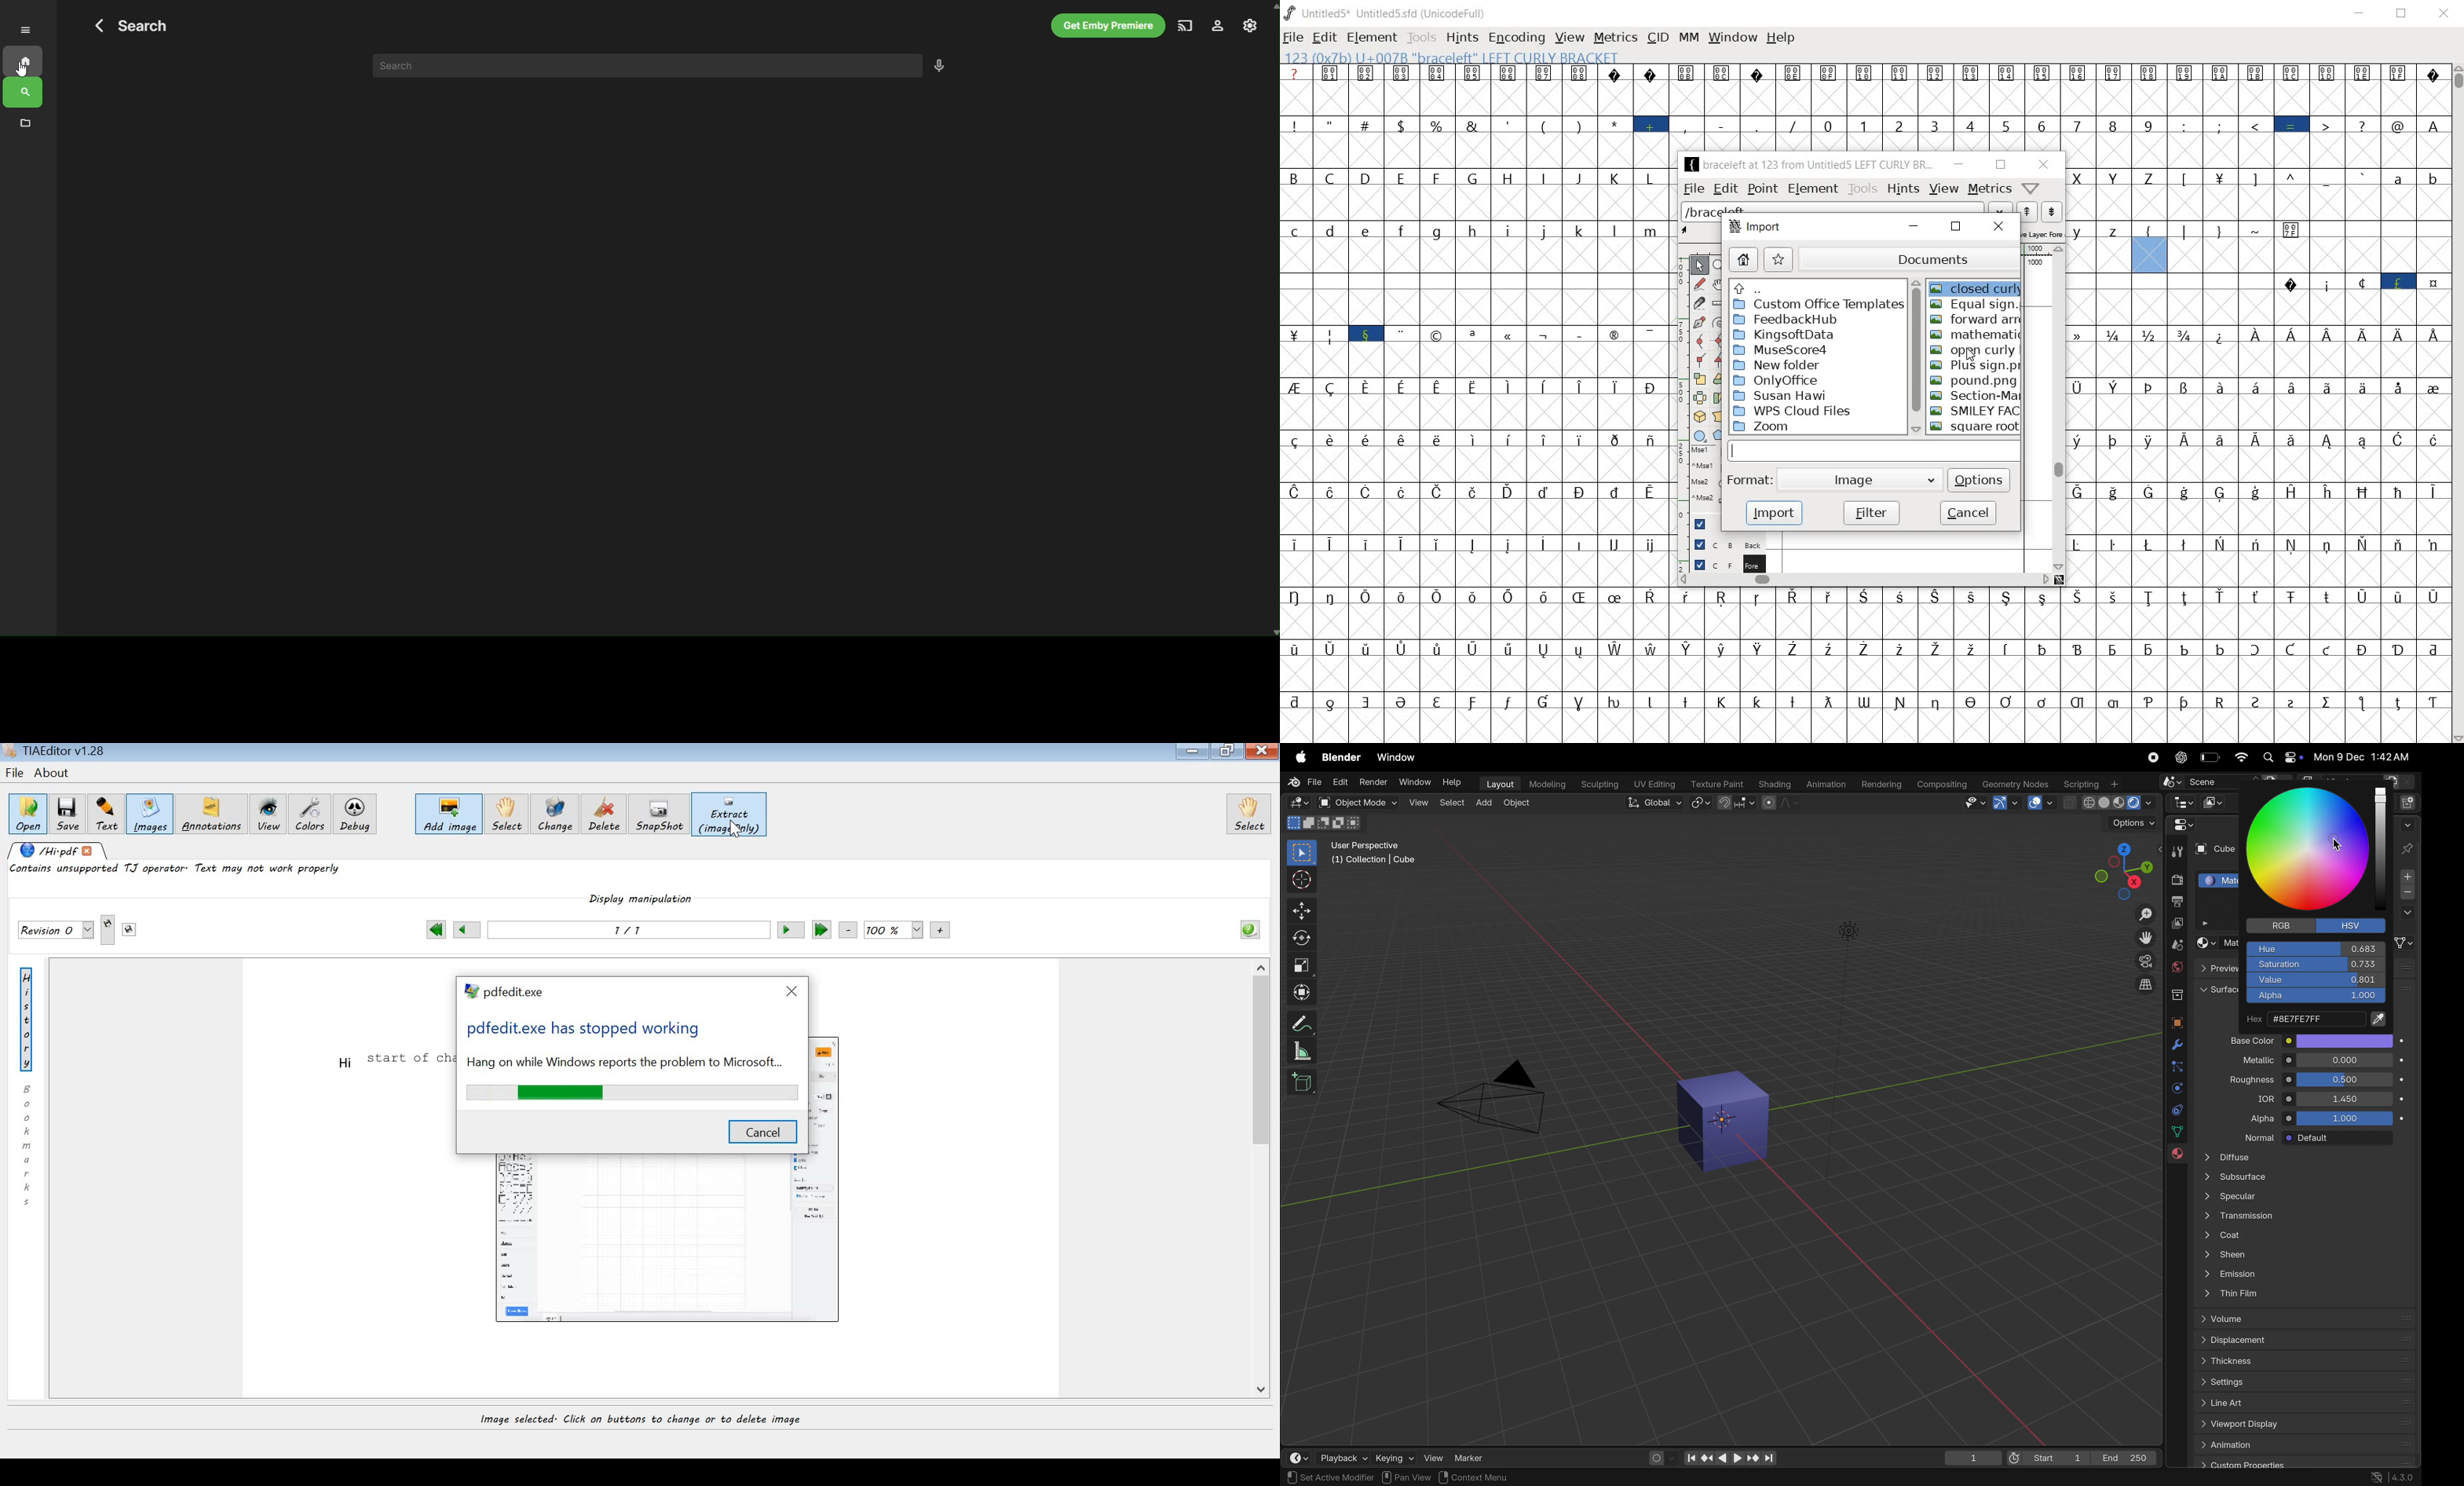 Image resolution: width=2464 pixels, height=1512 pixels. Describe the element at coordinates (1975, 288) in the screenshot. I see `closed curly` at that location.